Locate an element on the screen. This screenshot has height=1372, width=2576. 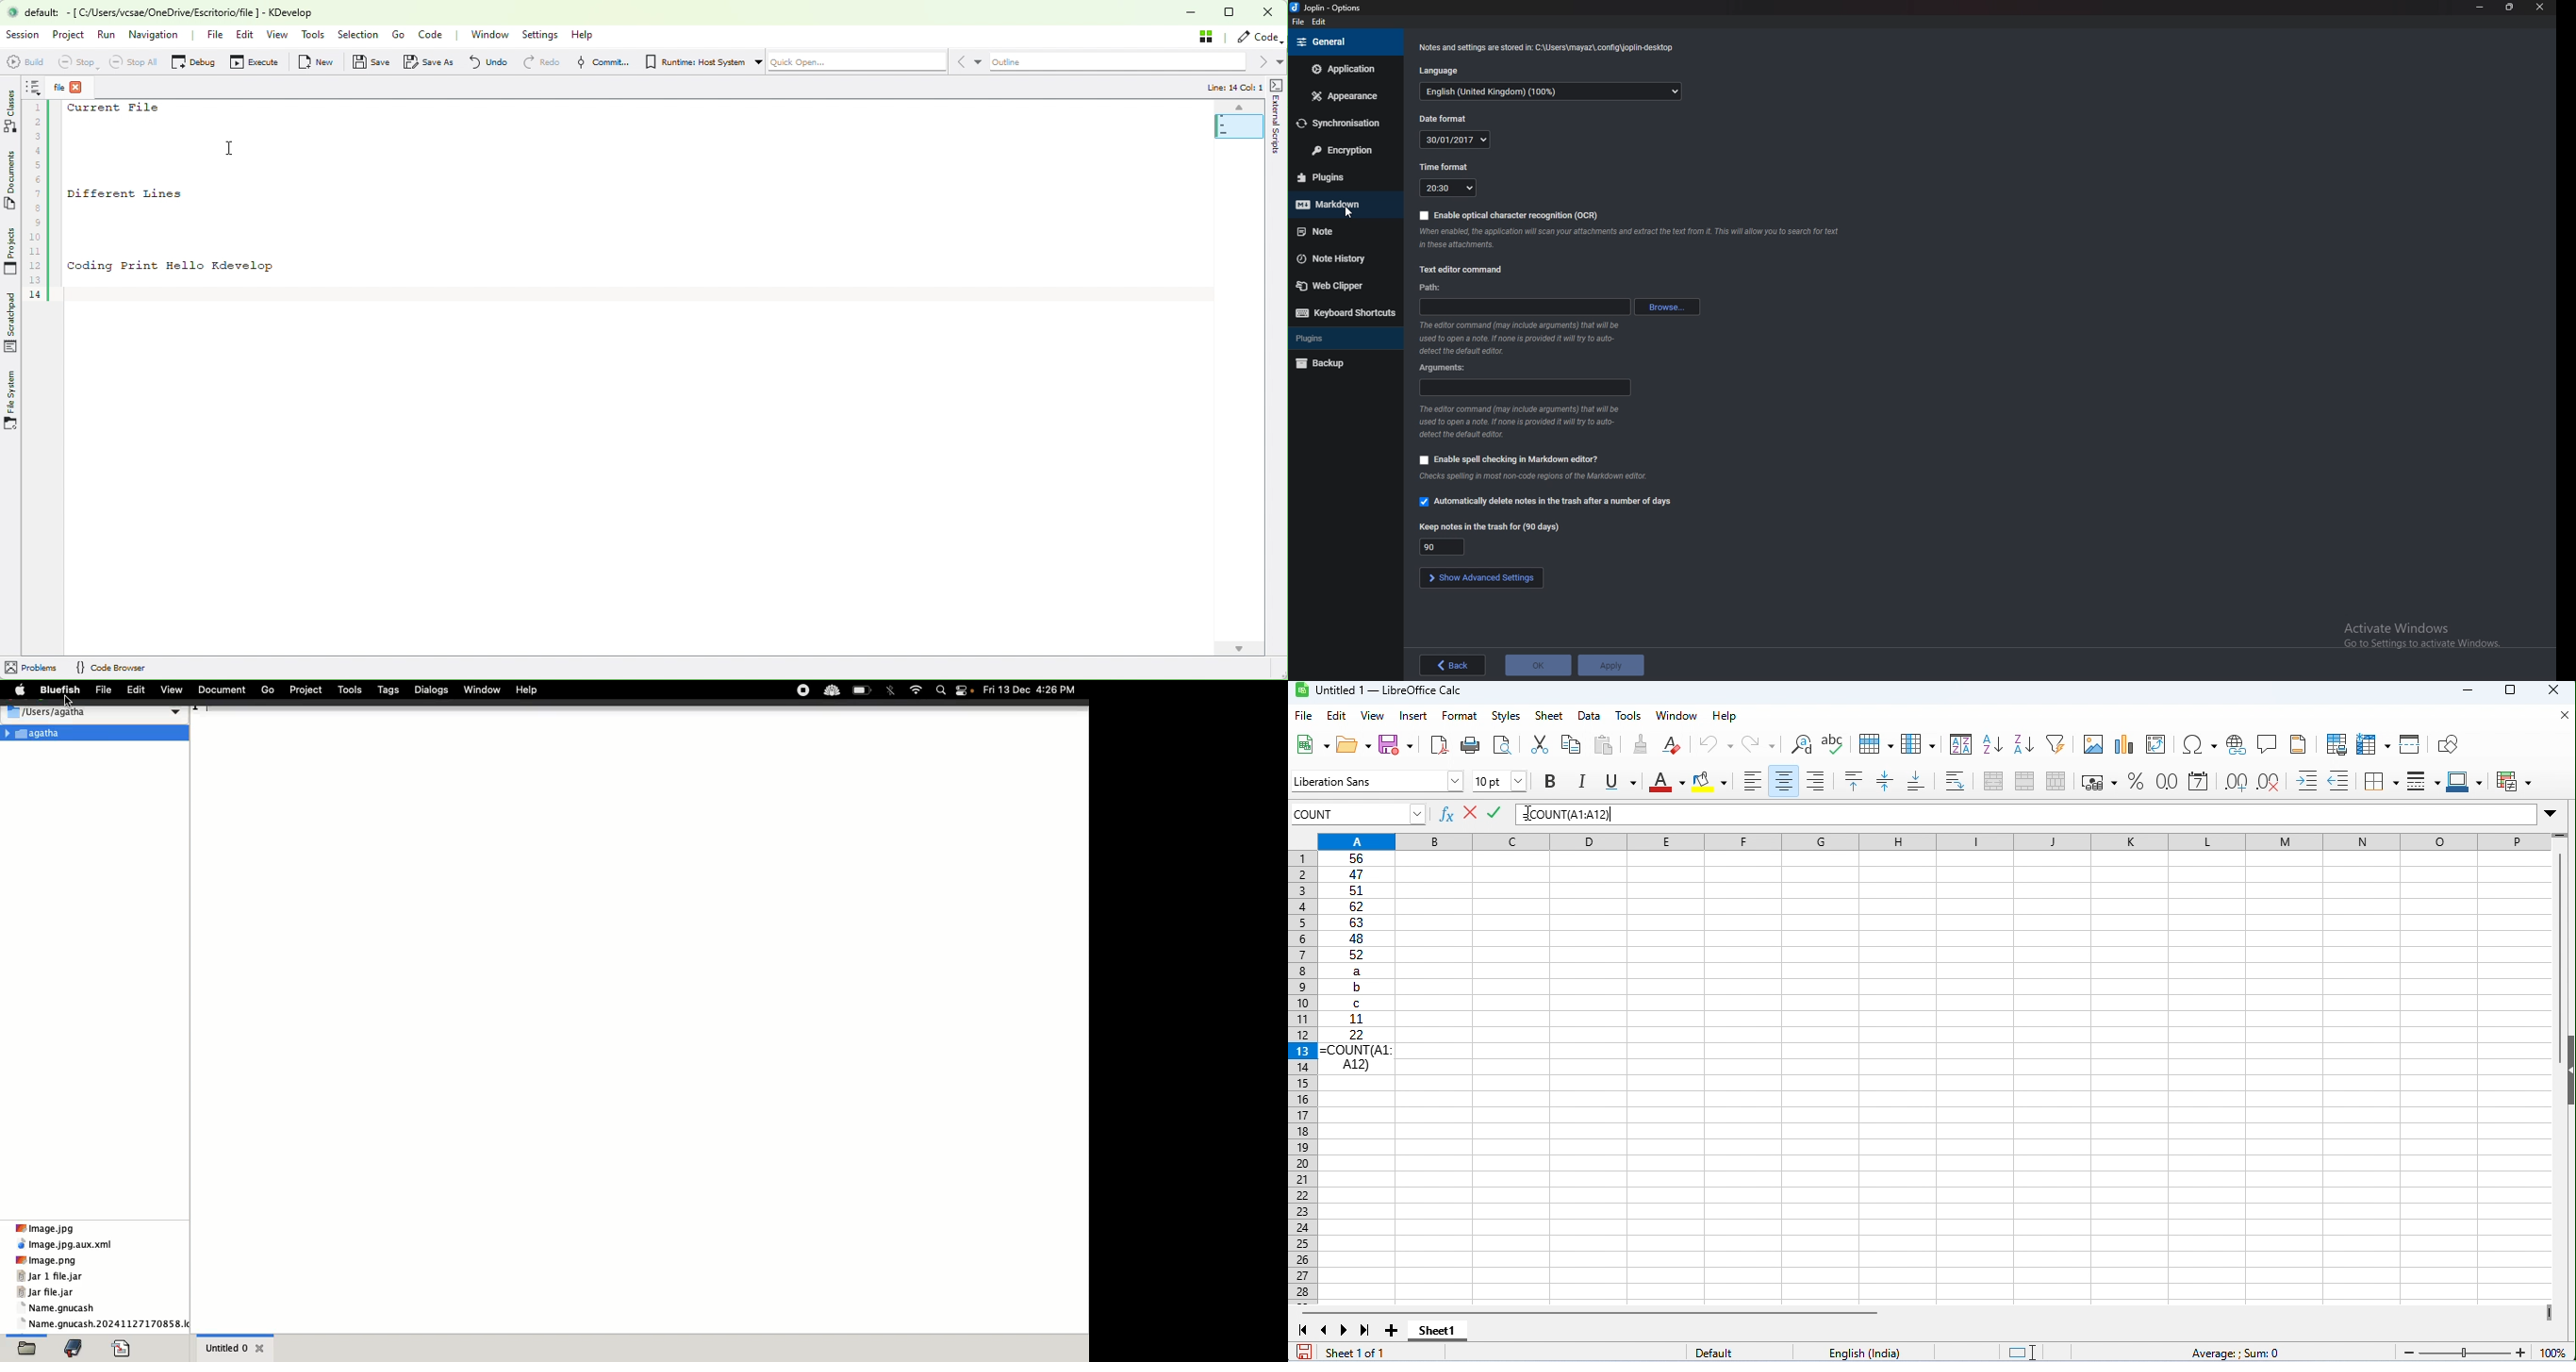
Window is located at coordinates (481, 689).